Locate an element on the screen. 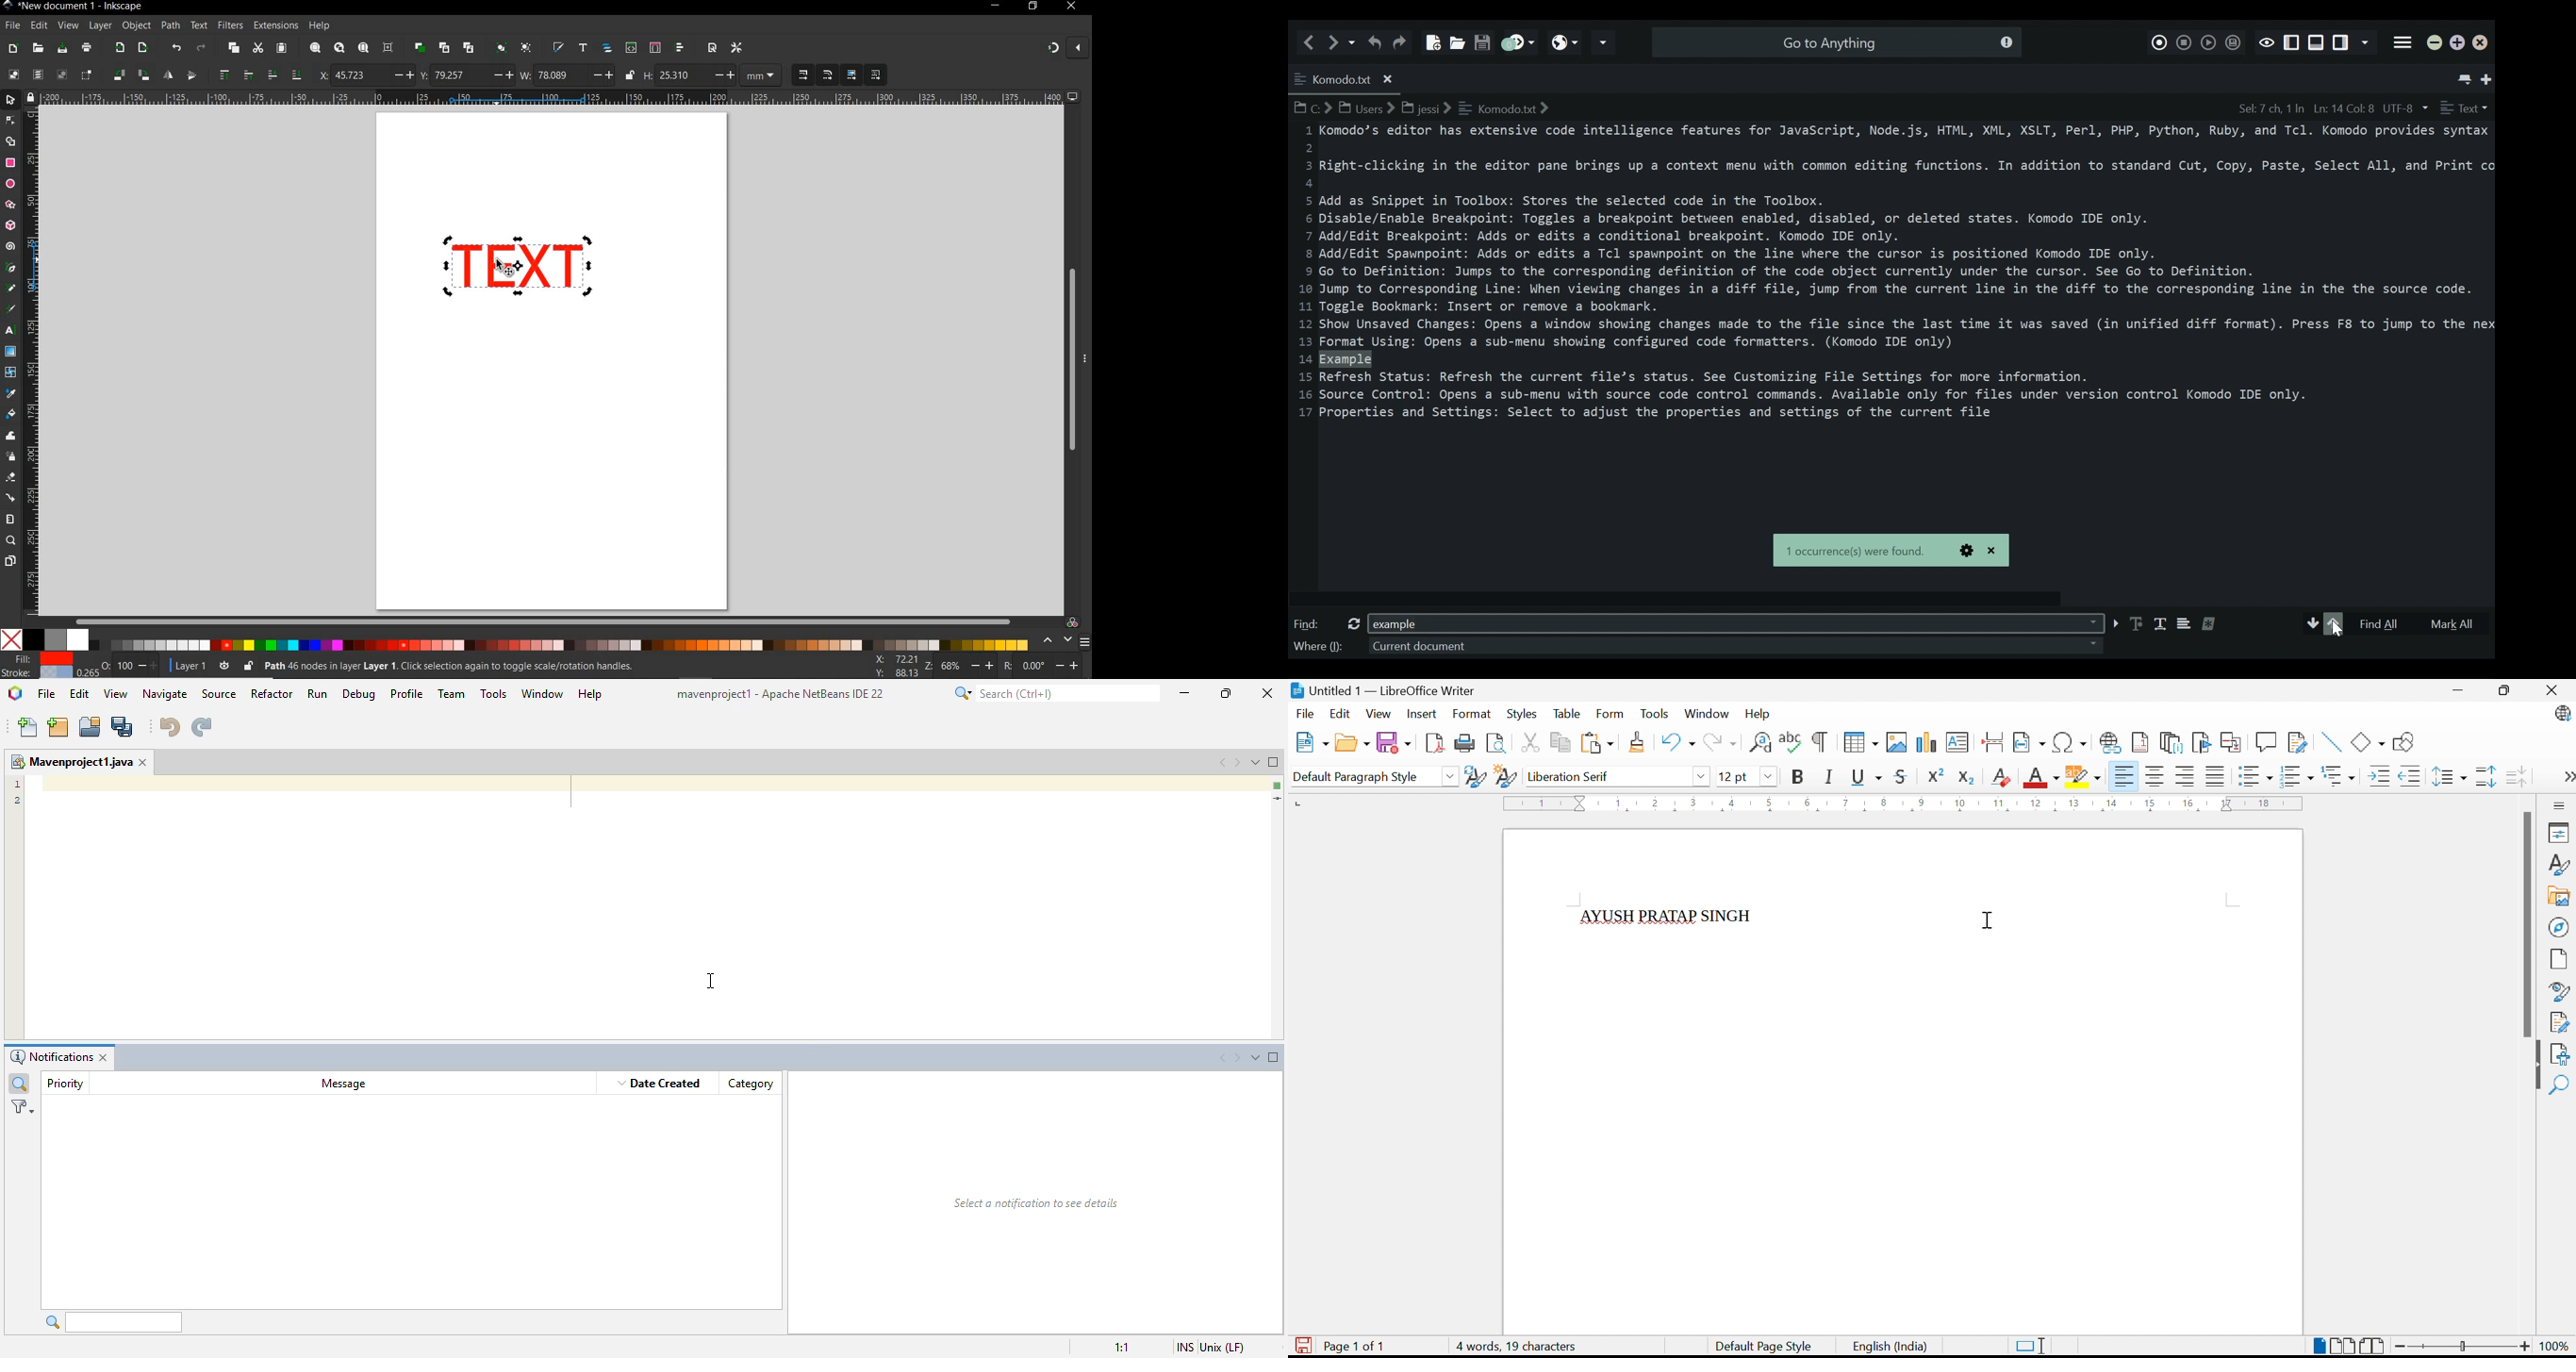  MESH TOOL is located at coordinates (12, 371).